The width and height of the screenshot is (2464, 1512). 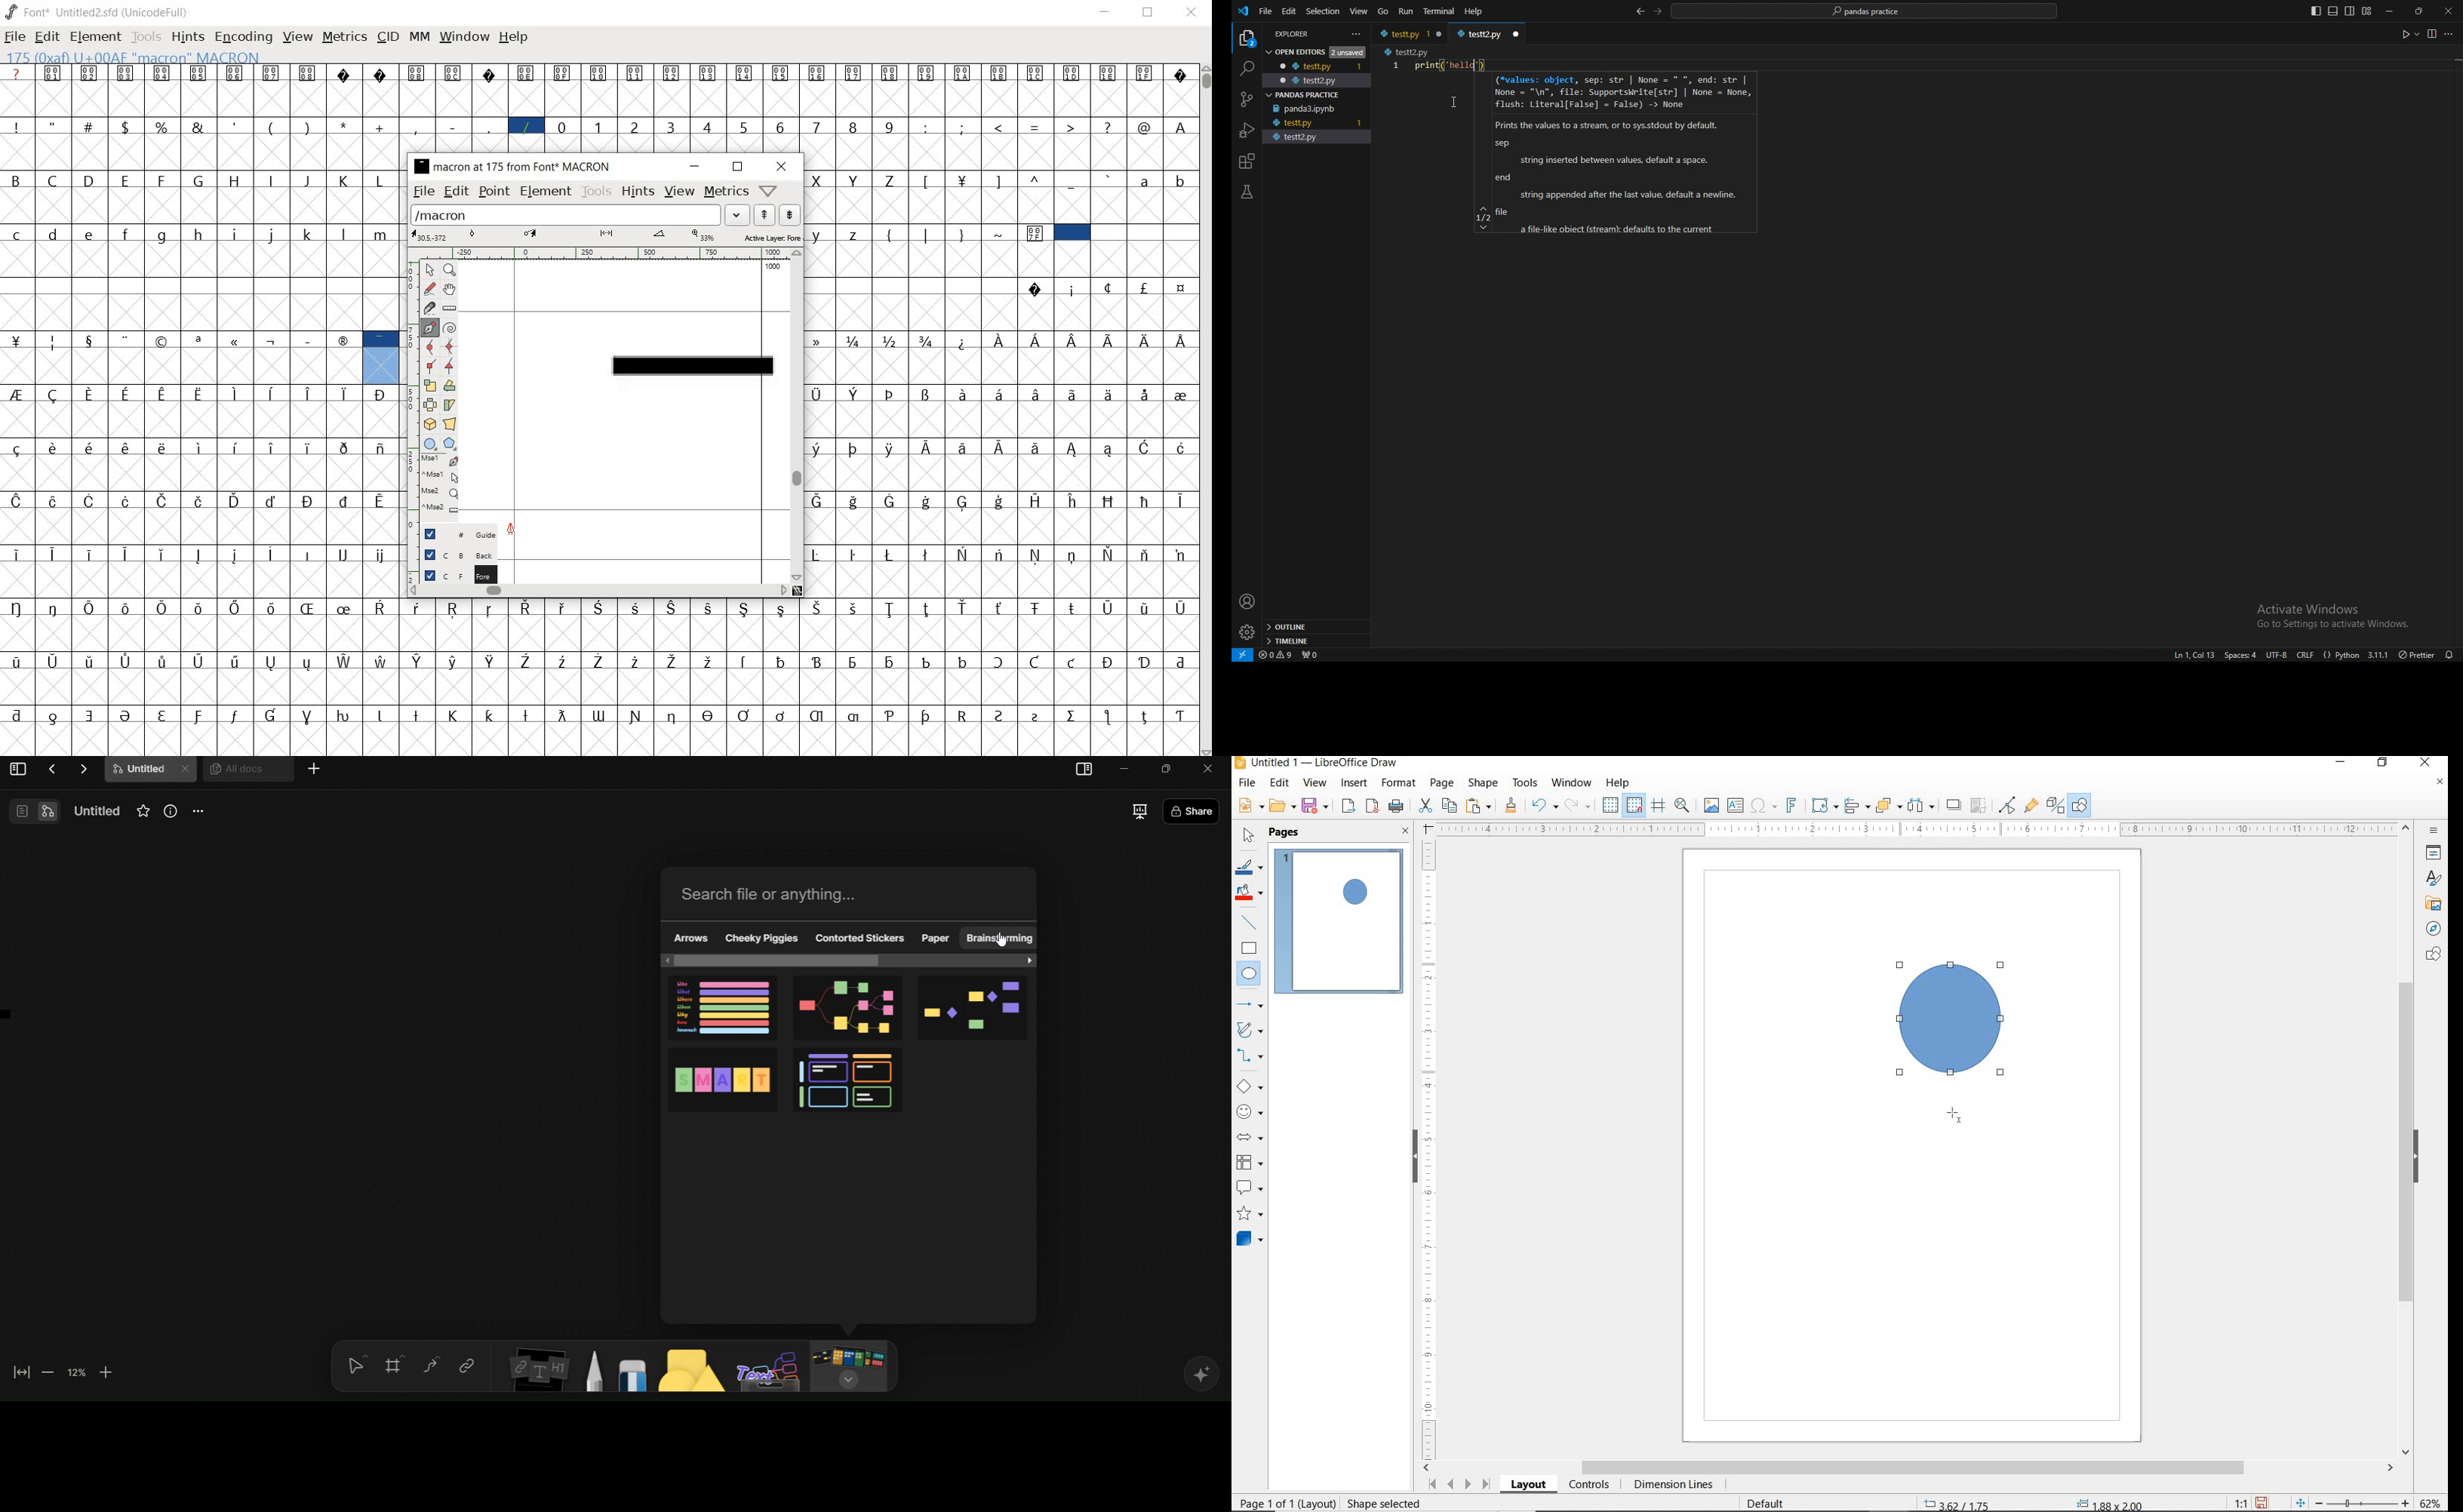 I want to click on l, so click(x=346, y=232).